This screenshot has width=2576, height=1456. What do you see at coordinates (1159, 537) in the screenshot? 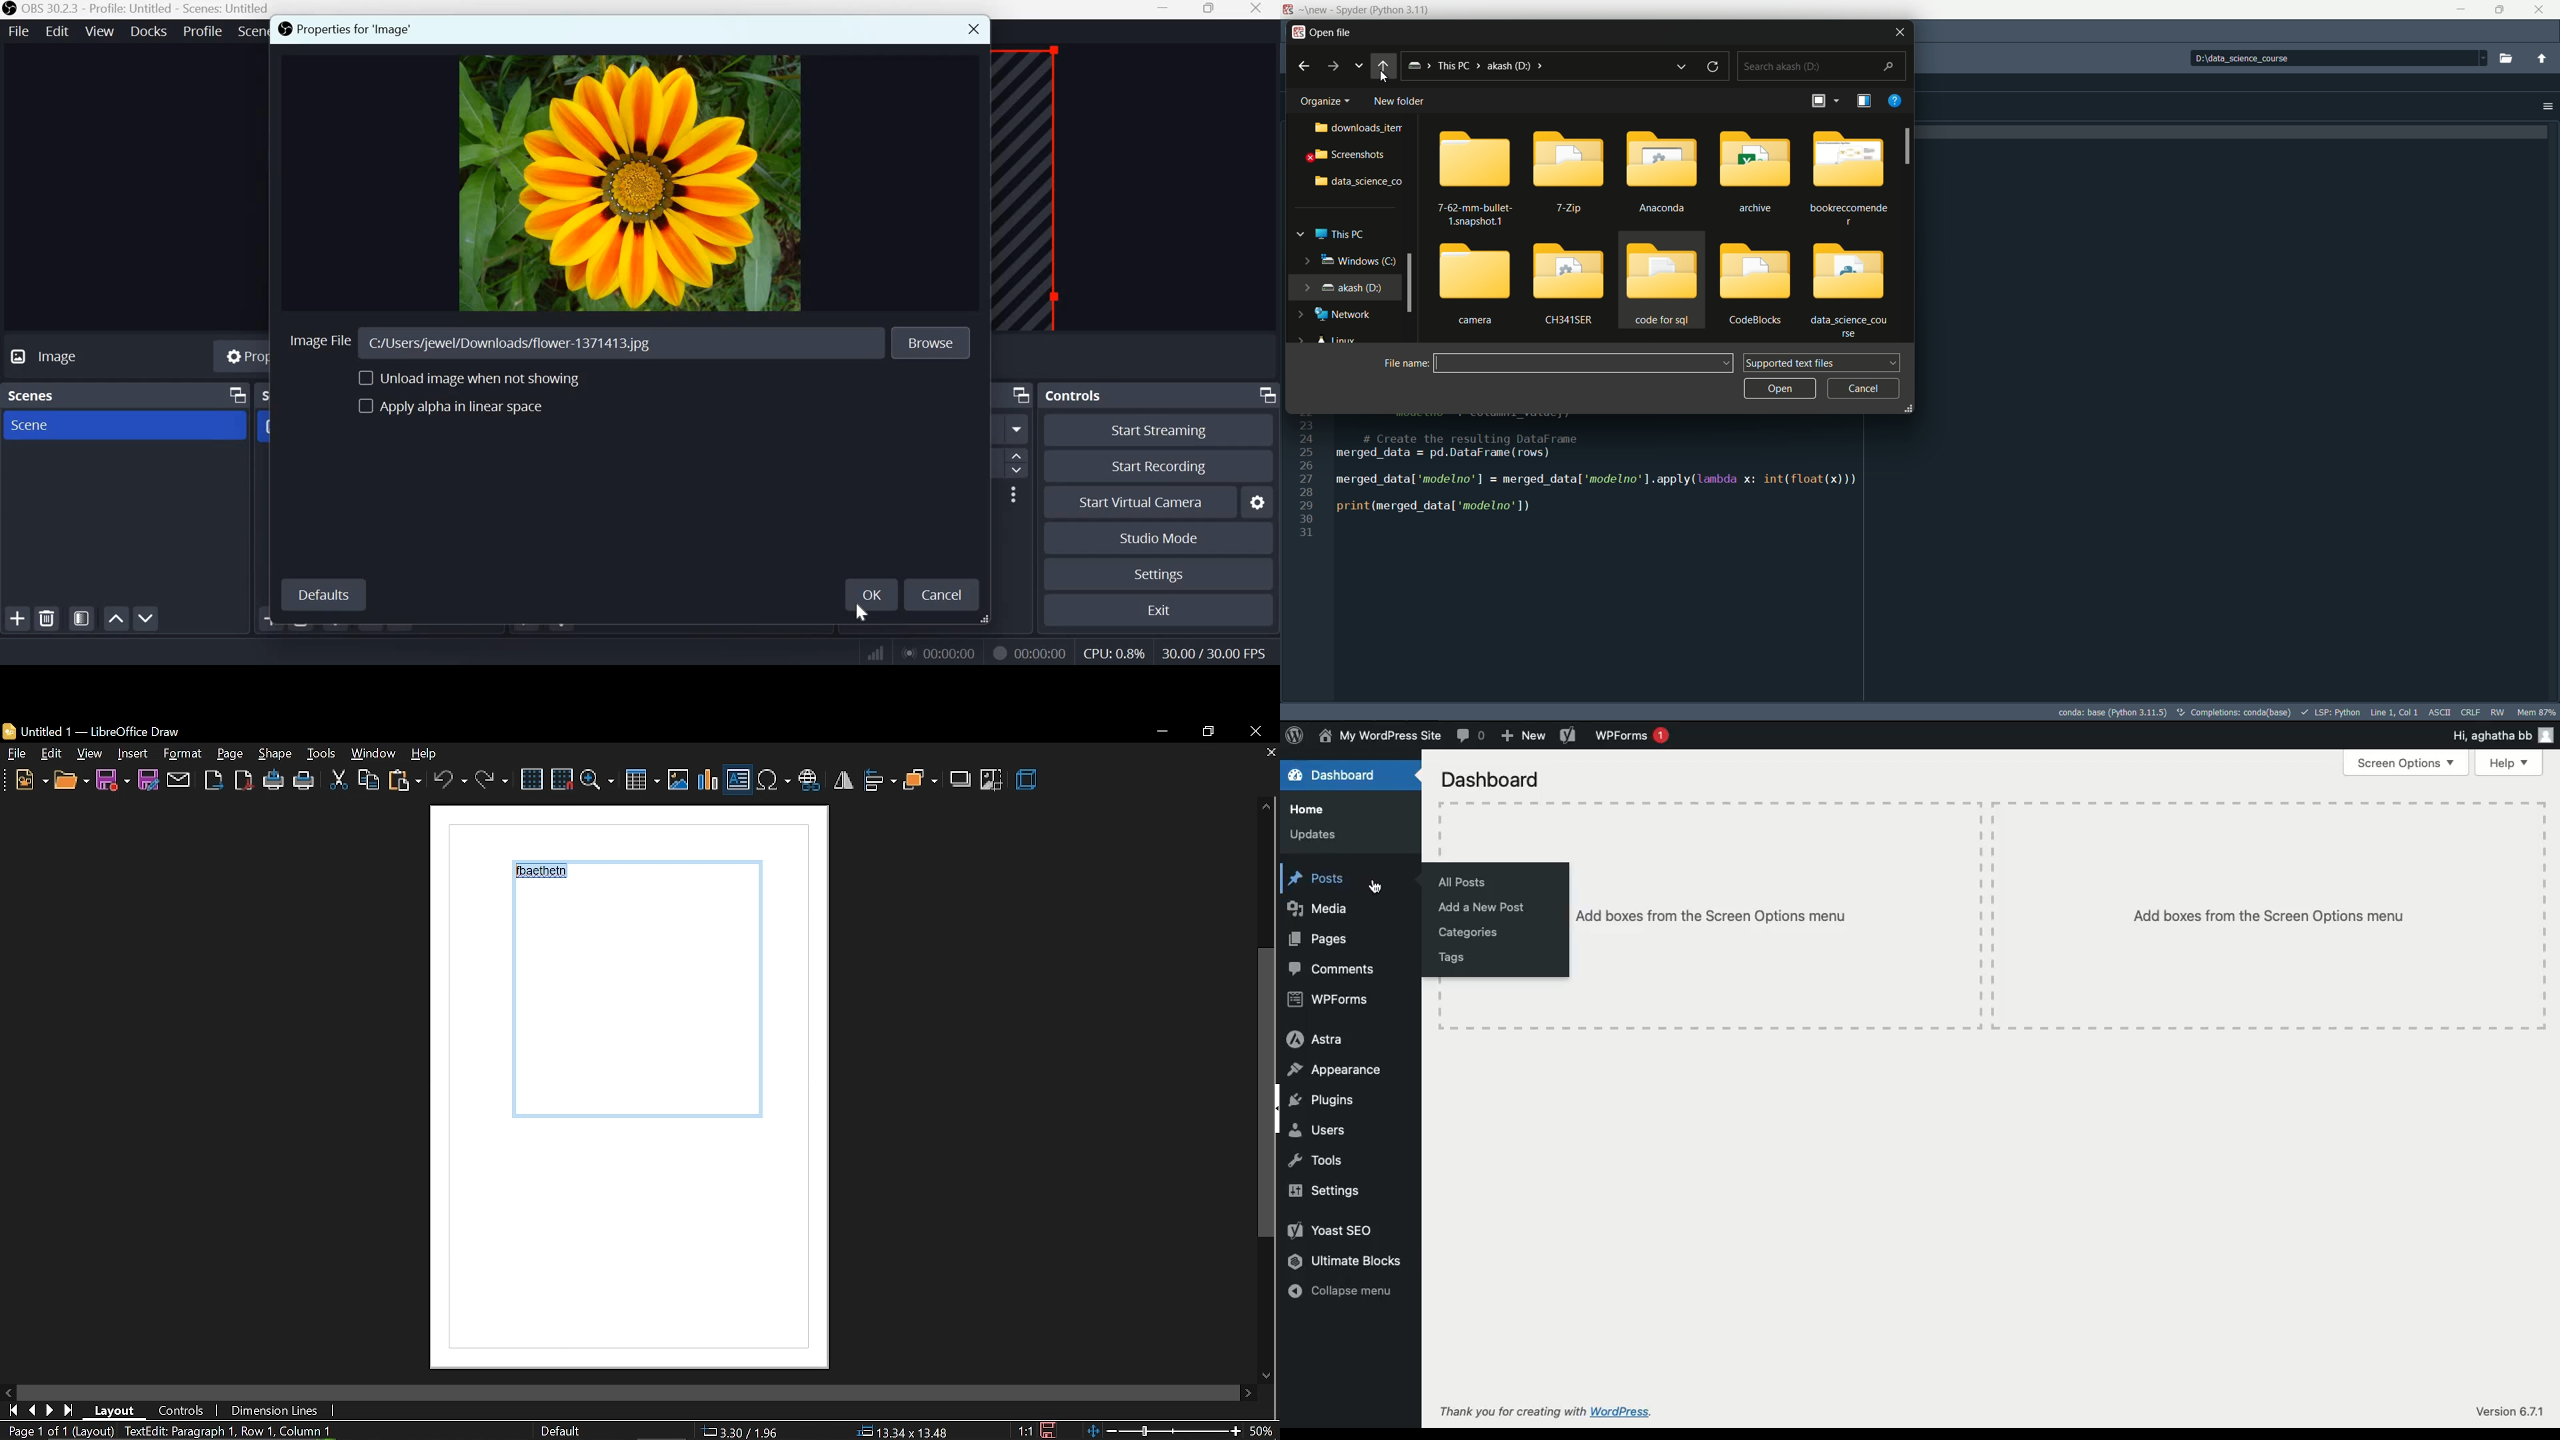
I see `Studio mode` at bounding box center [1159, 537].